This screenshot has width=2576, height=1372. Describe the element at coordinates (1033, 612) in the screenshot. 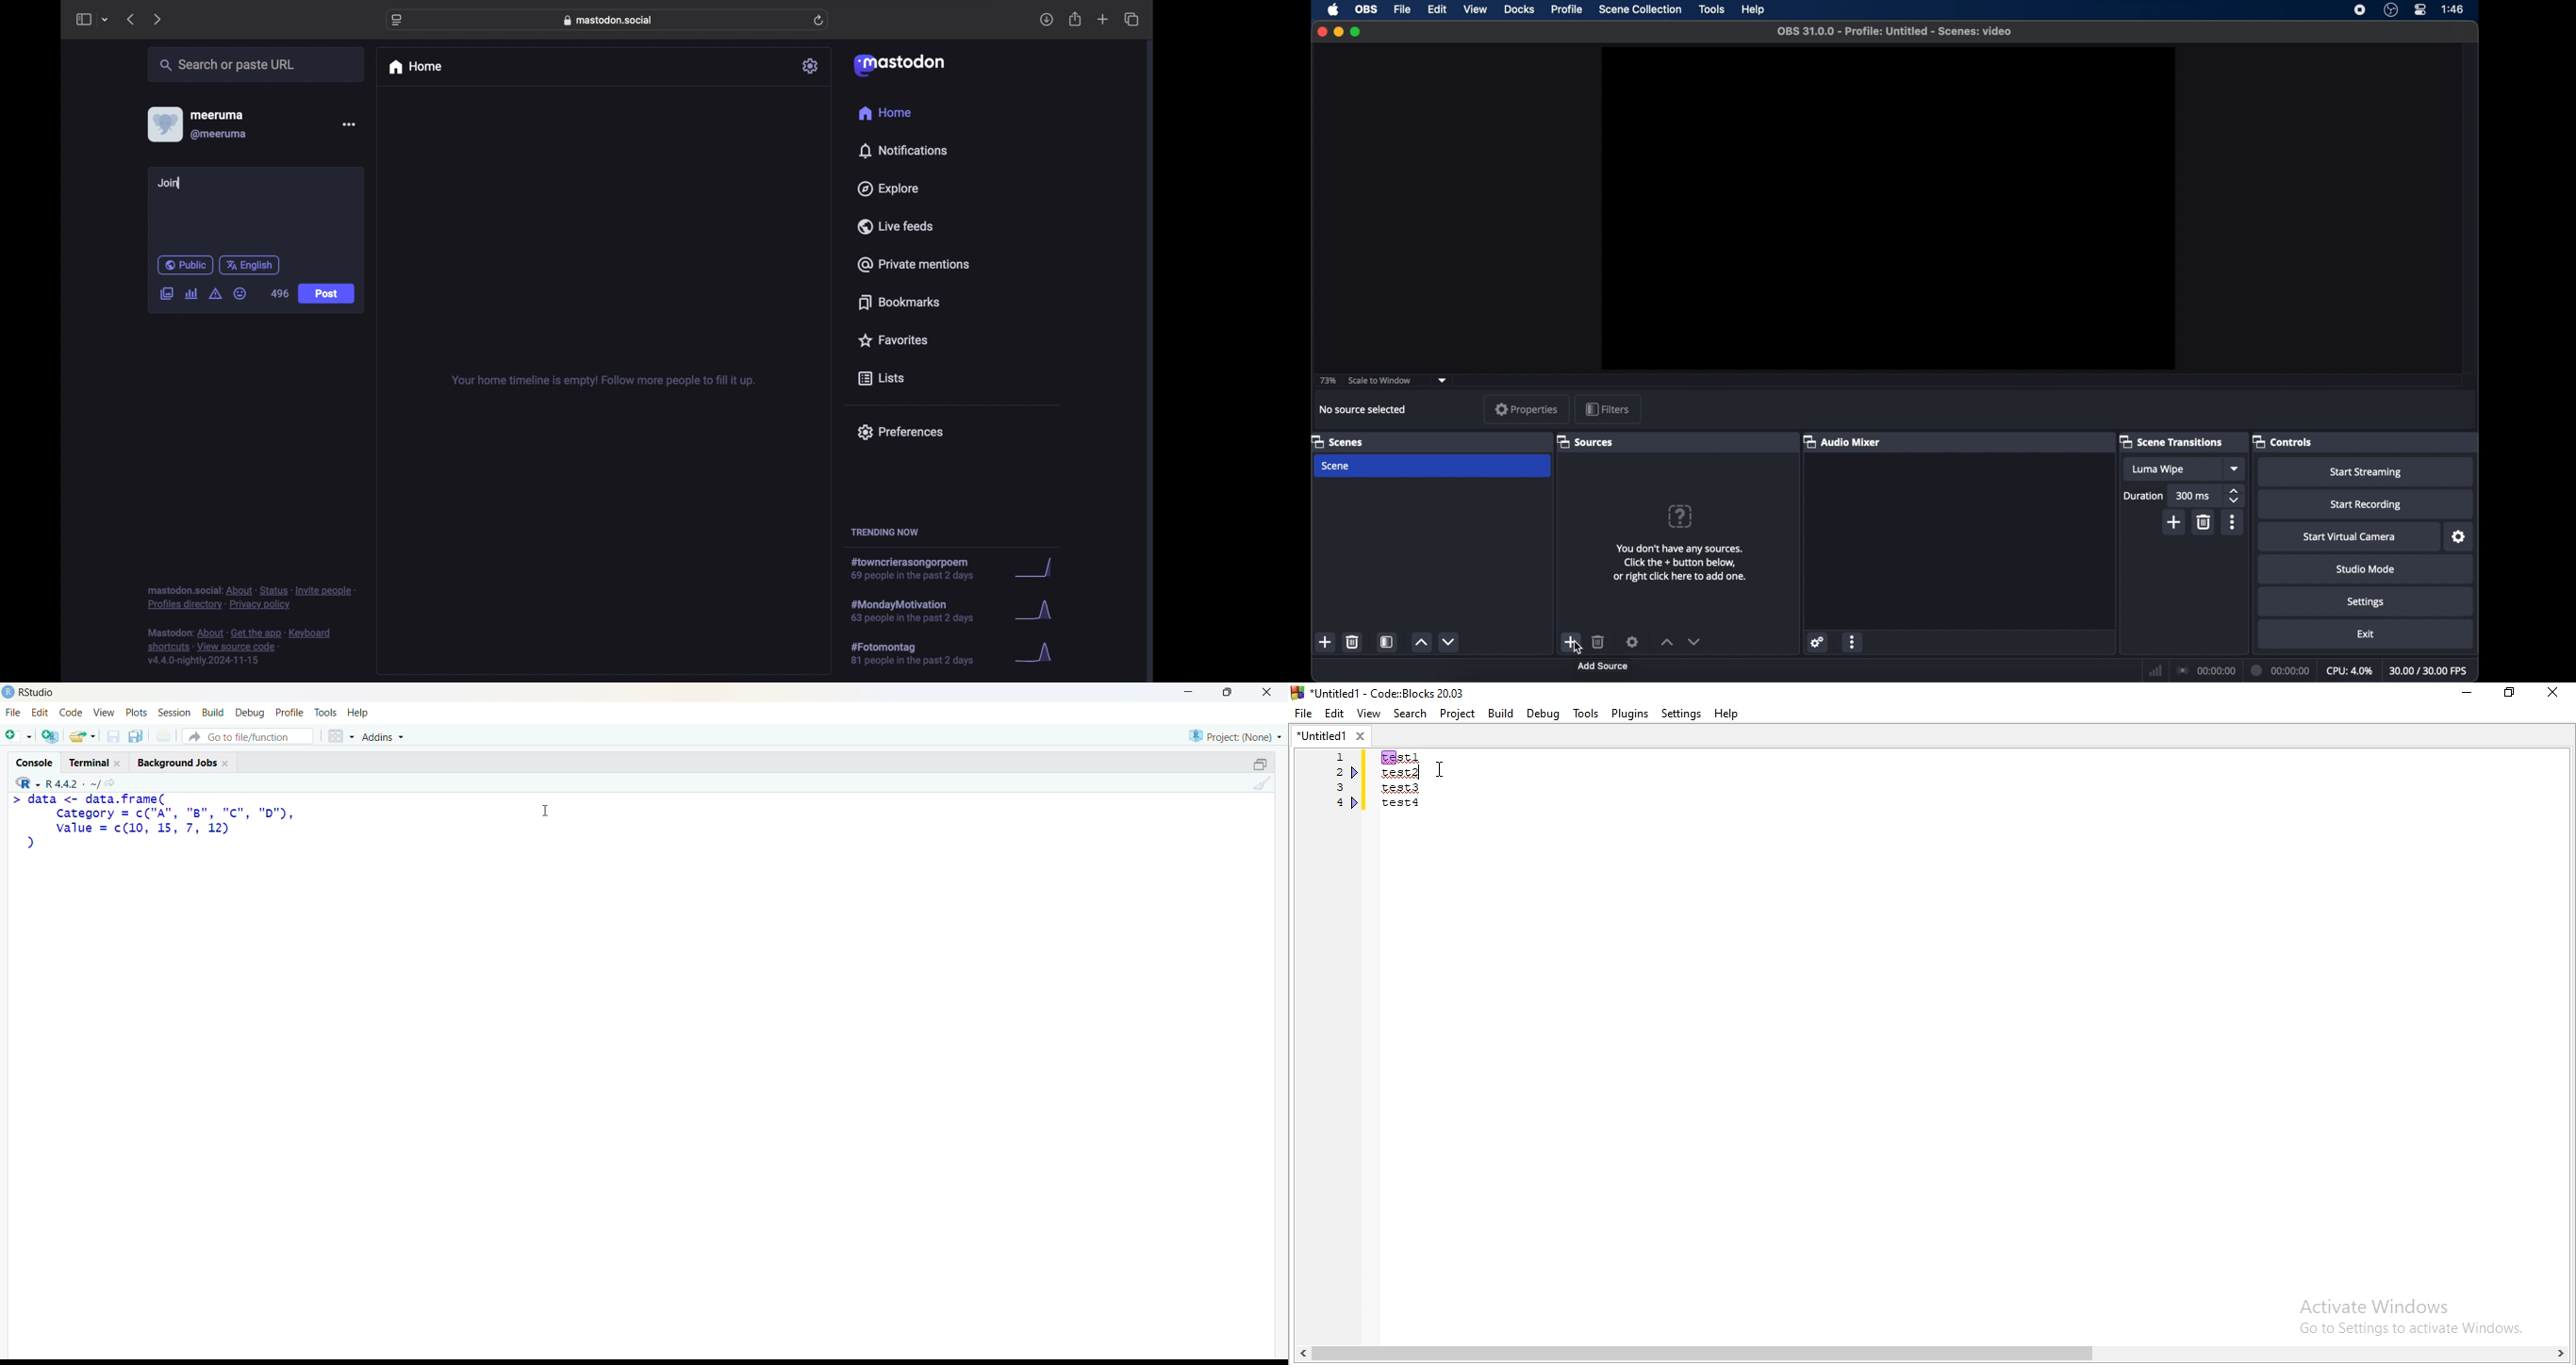

I see `graph` at that location.